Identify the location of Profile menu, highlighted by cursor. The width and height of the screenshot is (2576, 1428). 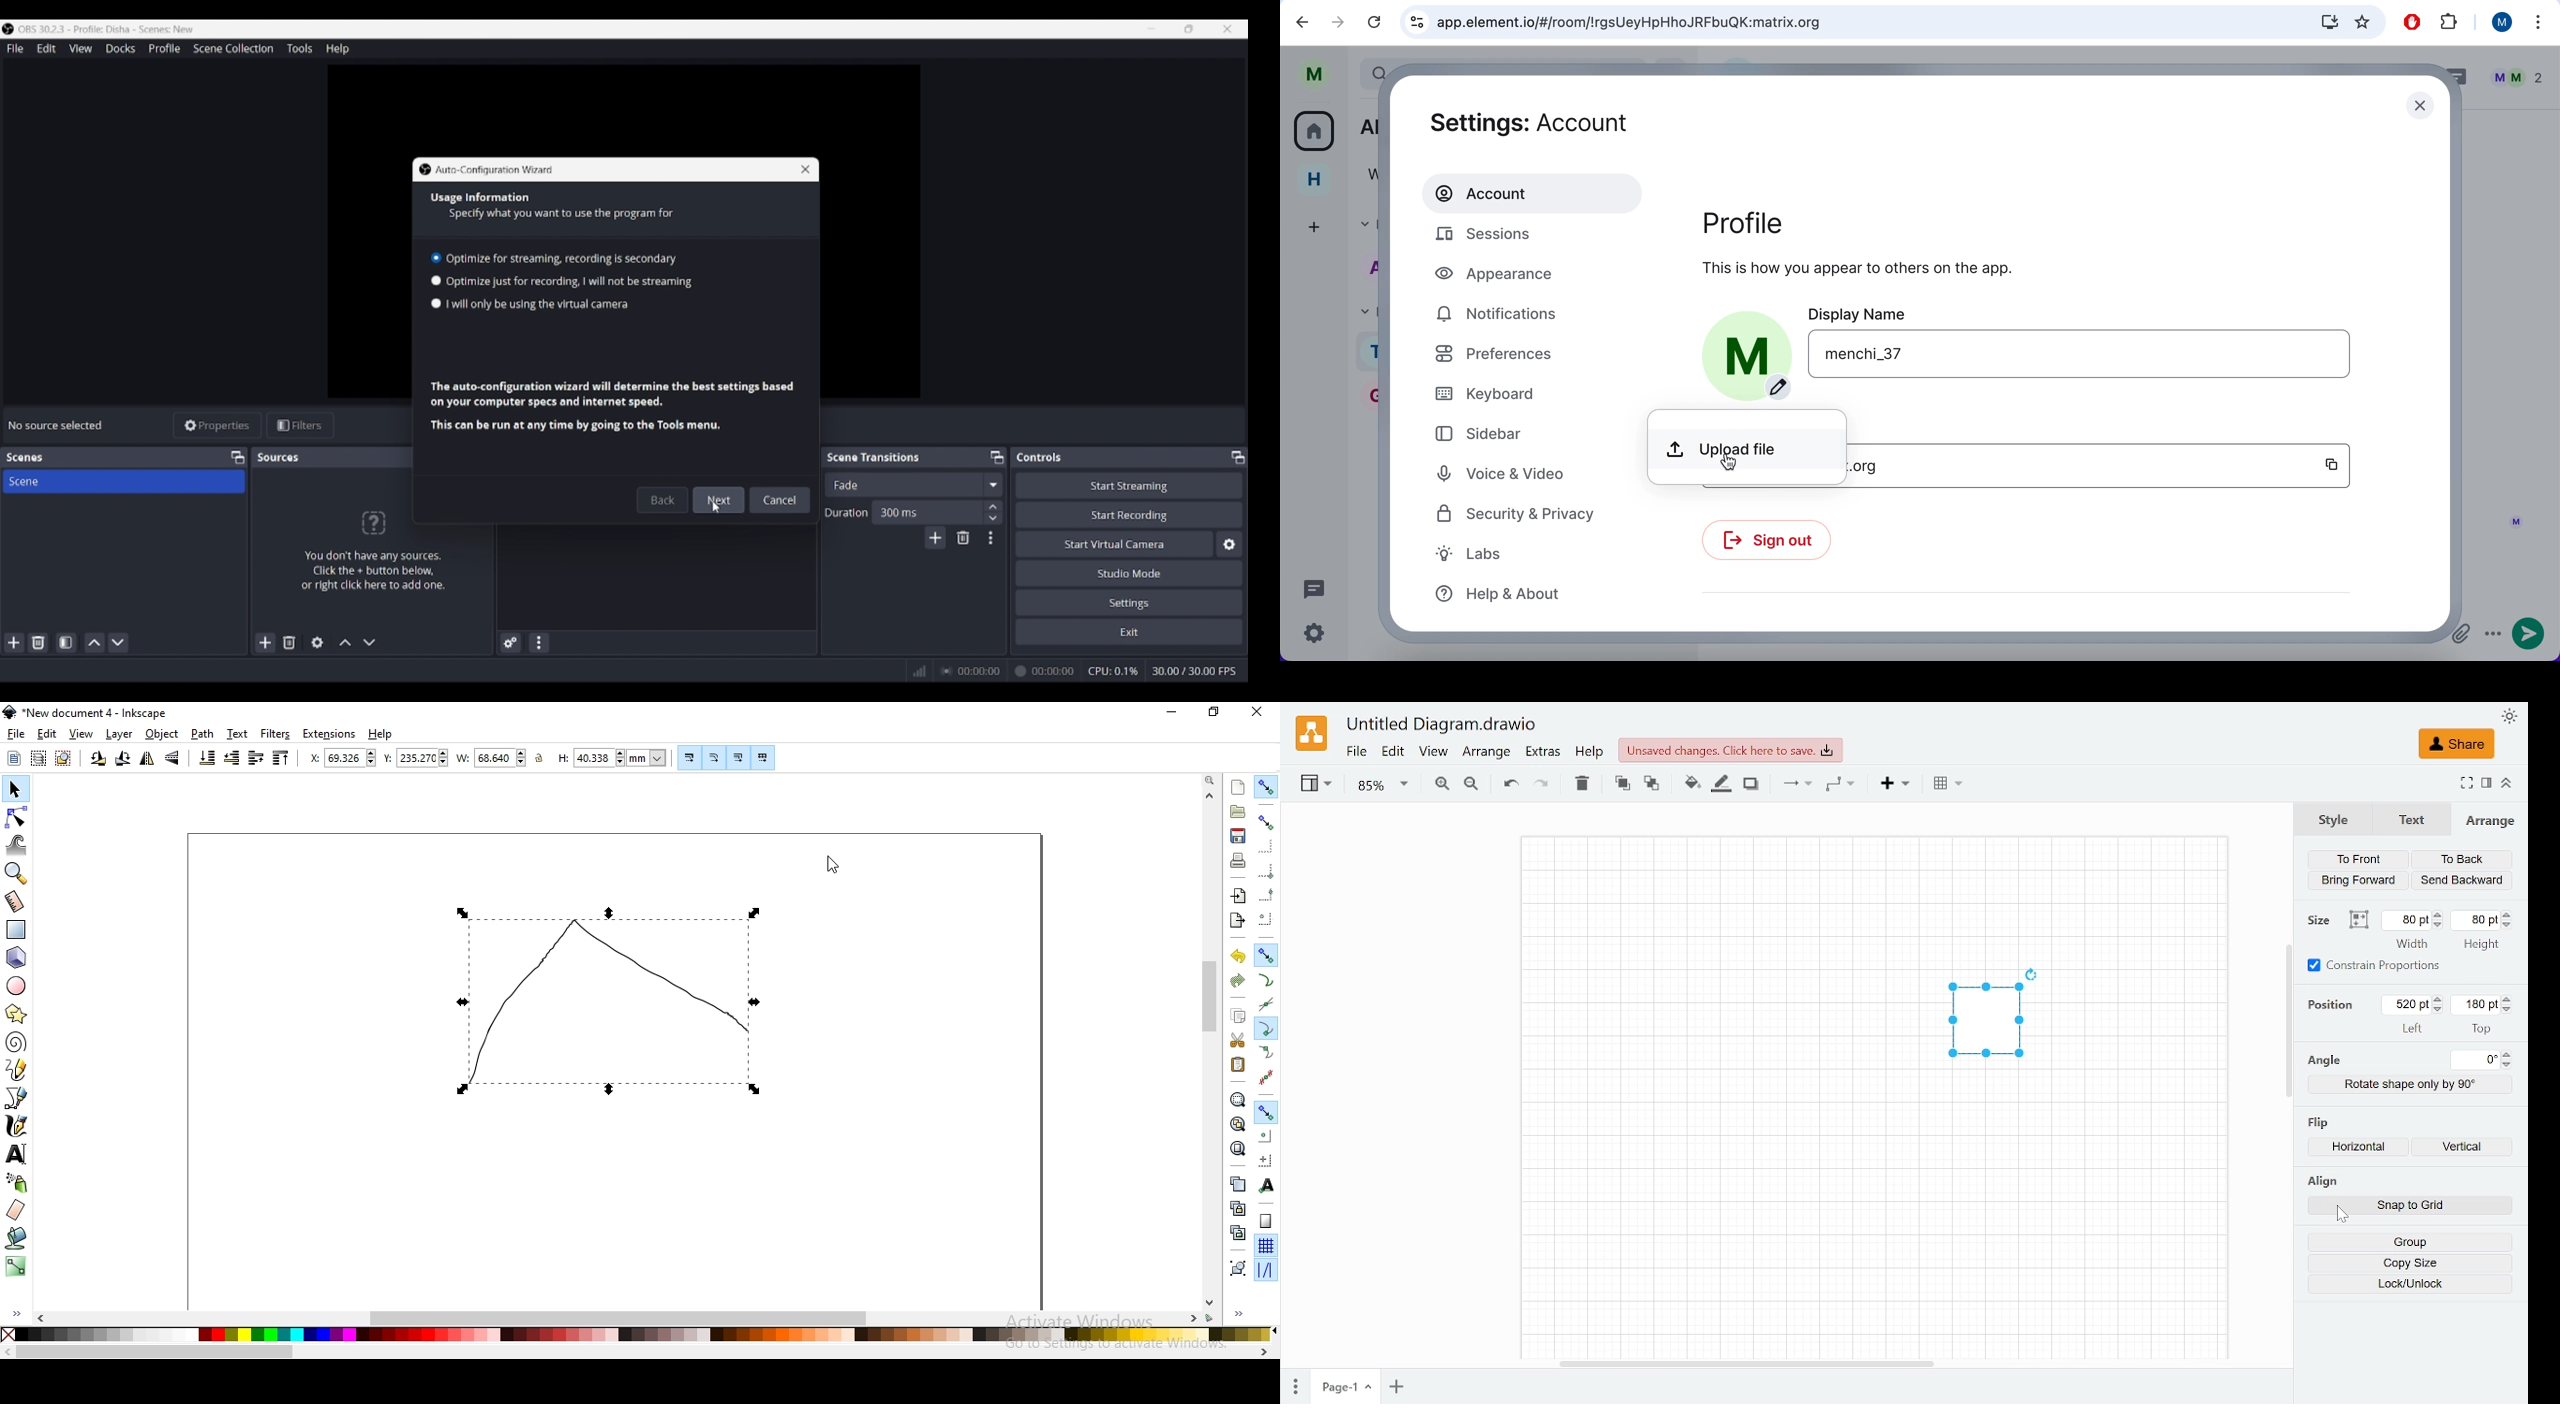
(164, 49).